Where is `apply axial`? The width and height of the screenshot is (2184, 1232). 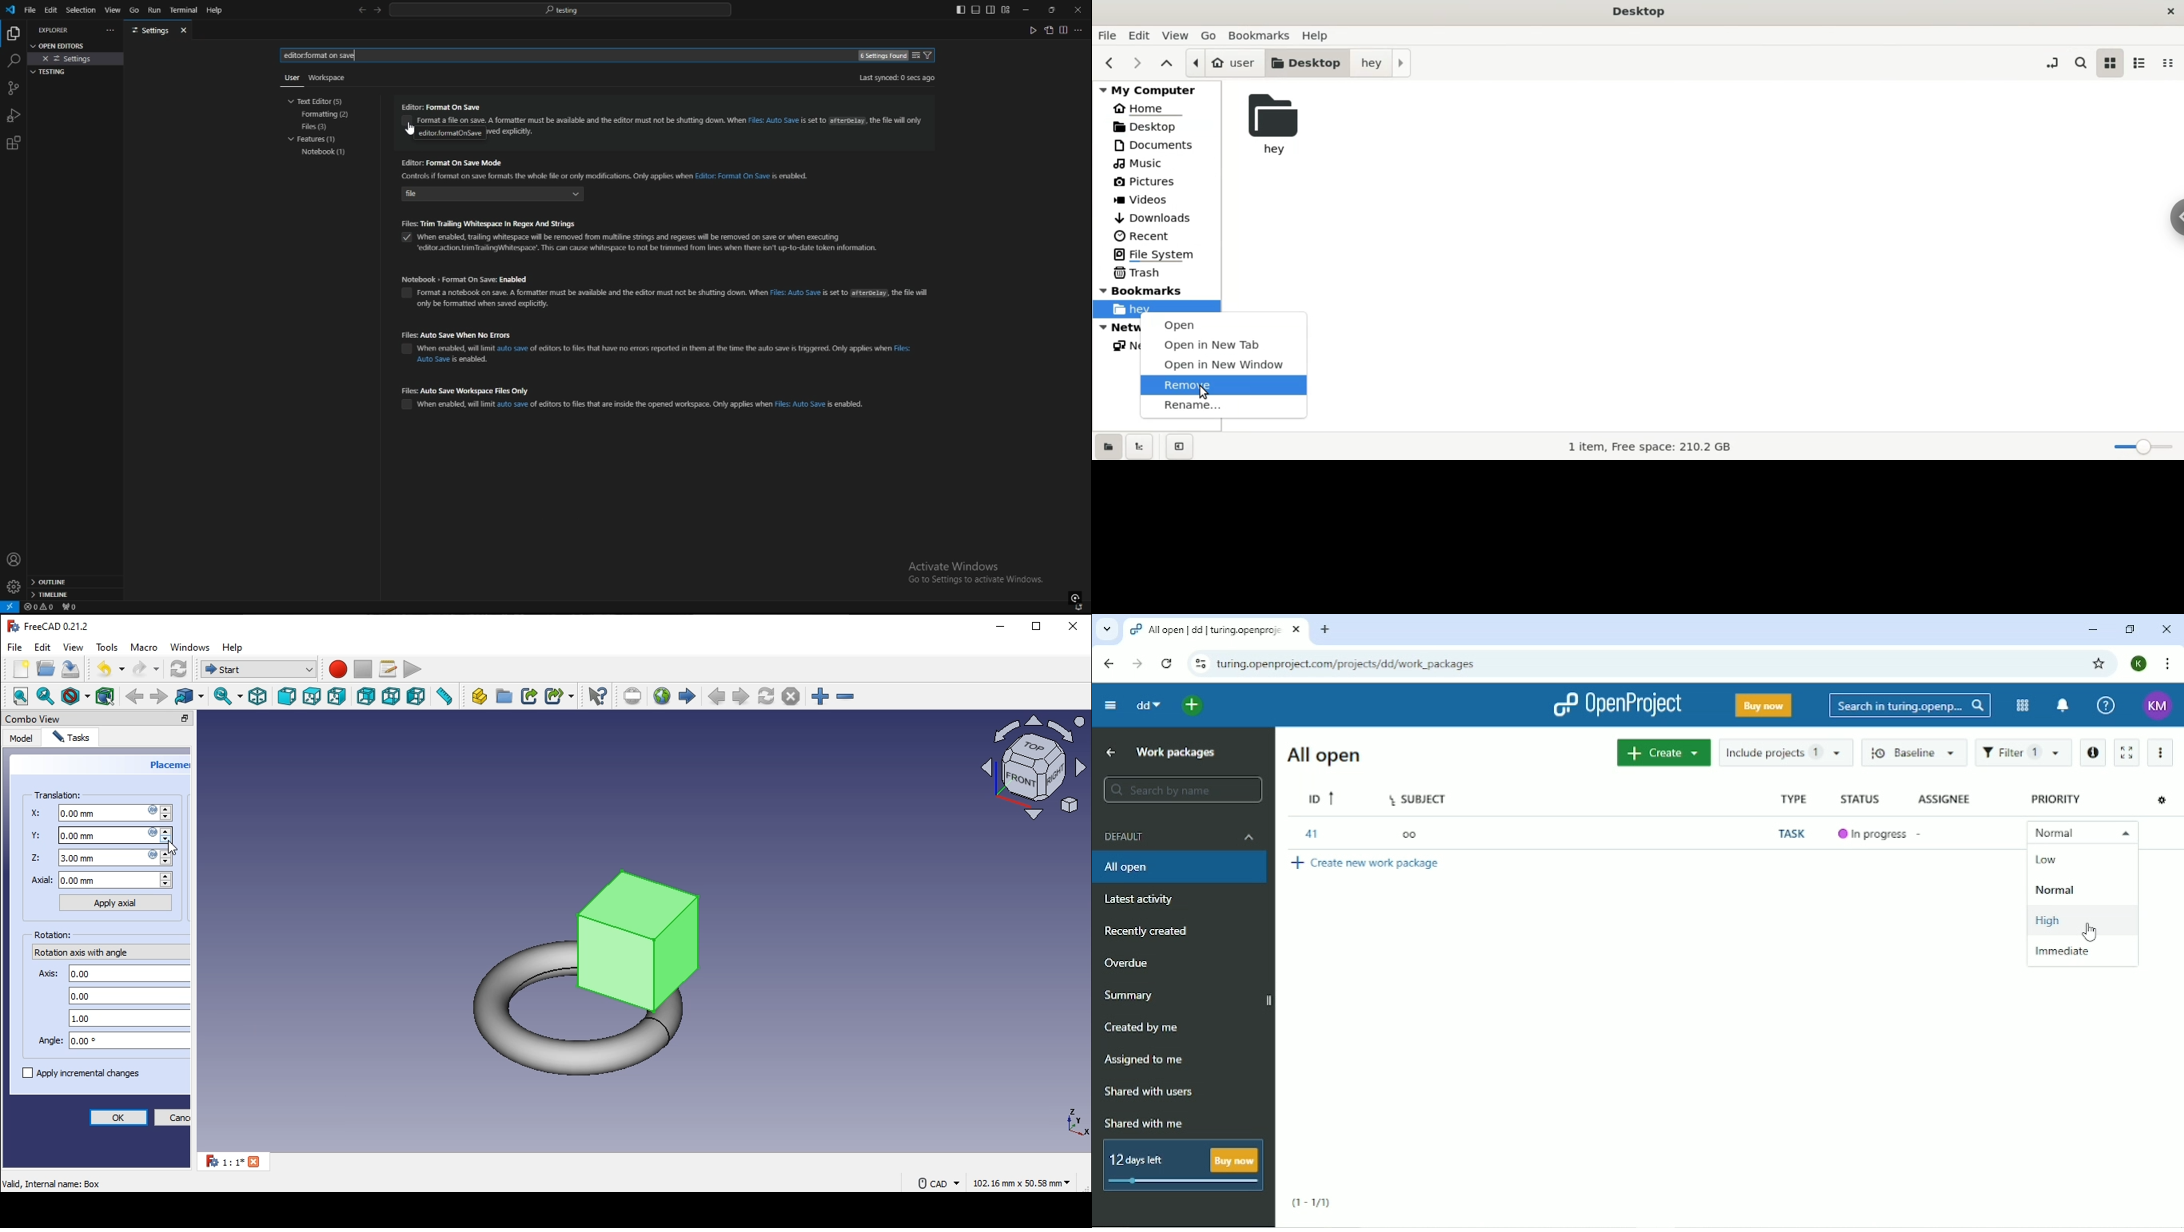 apply axial is located at coordinates (116, 903).